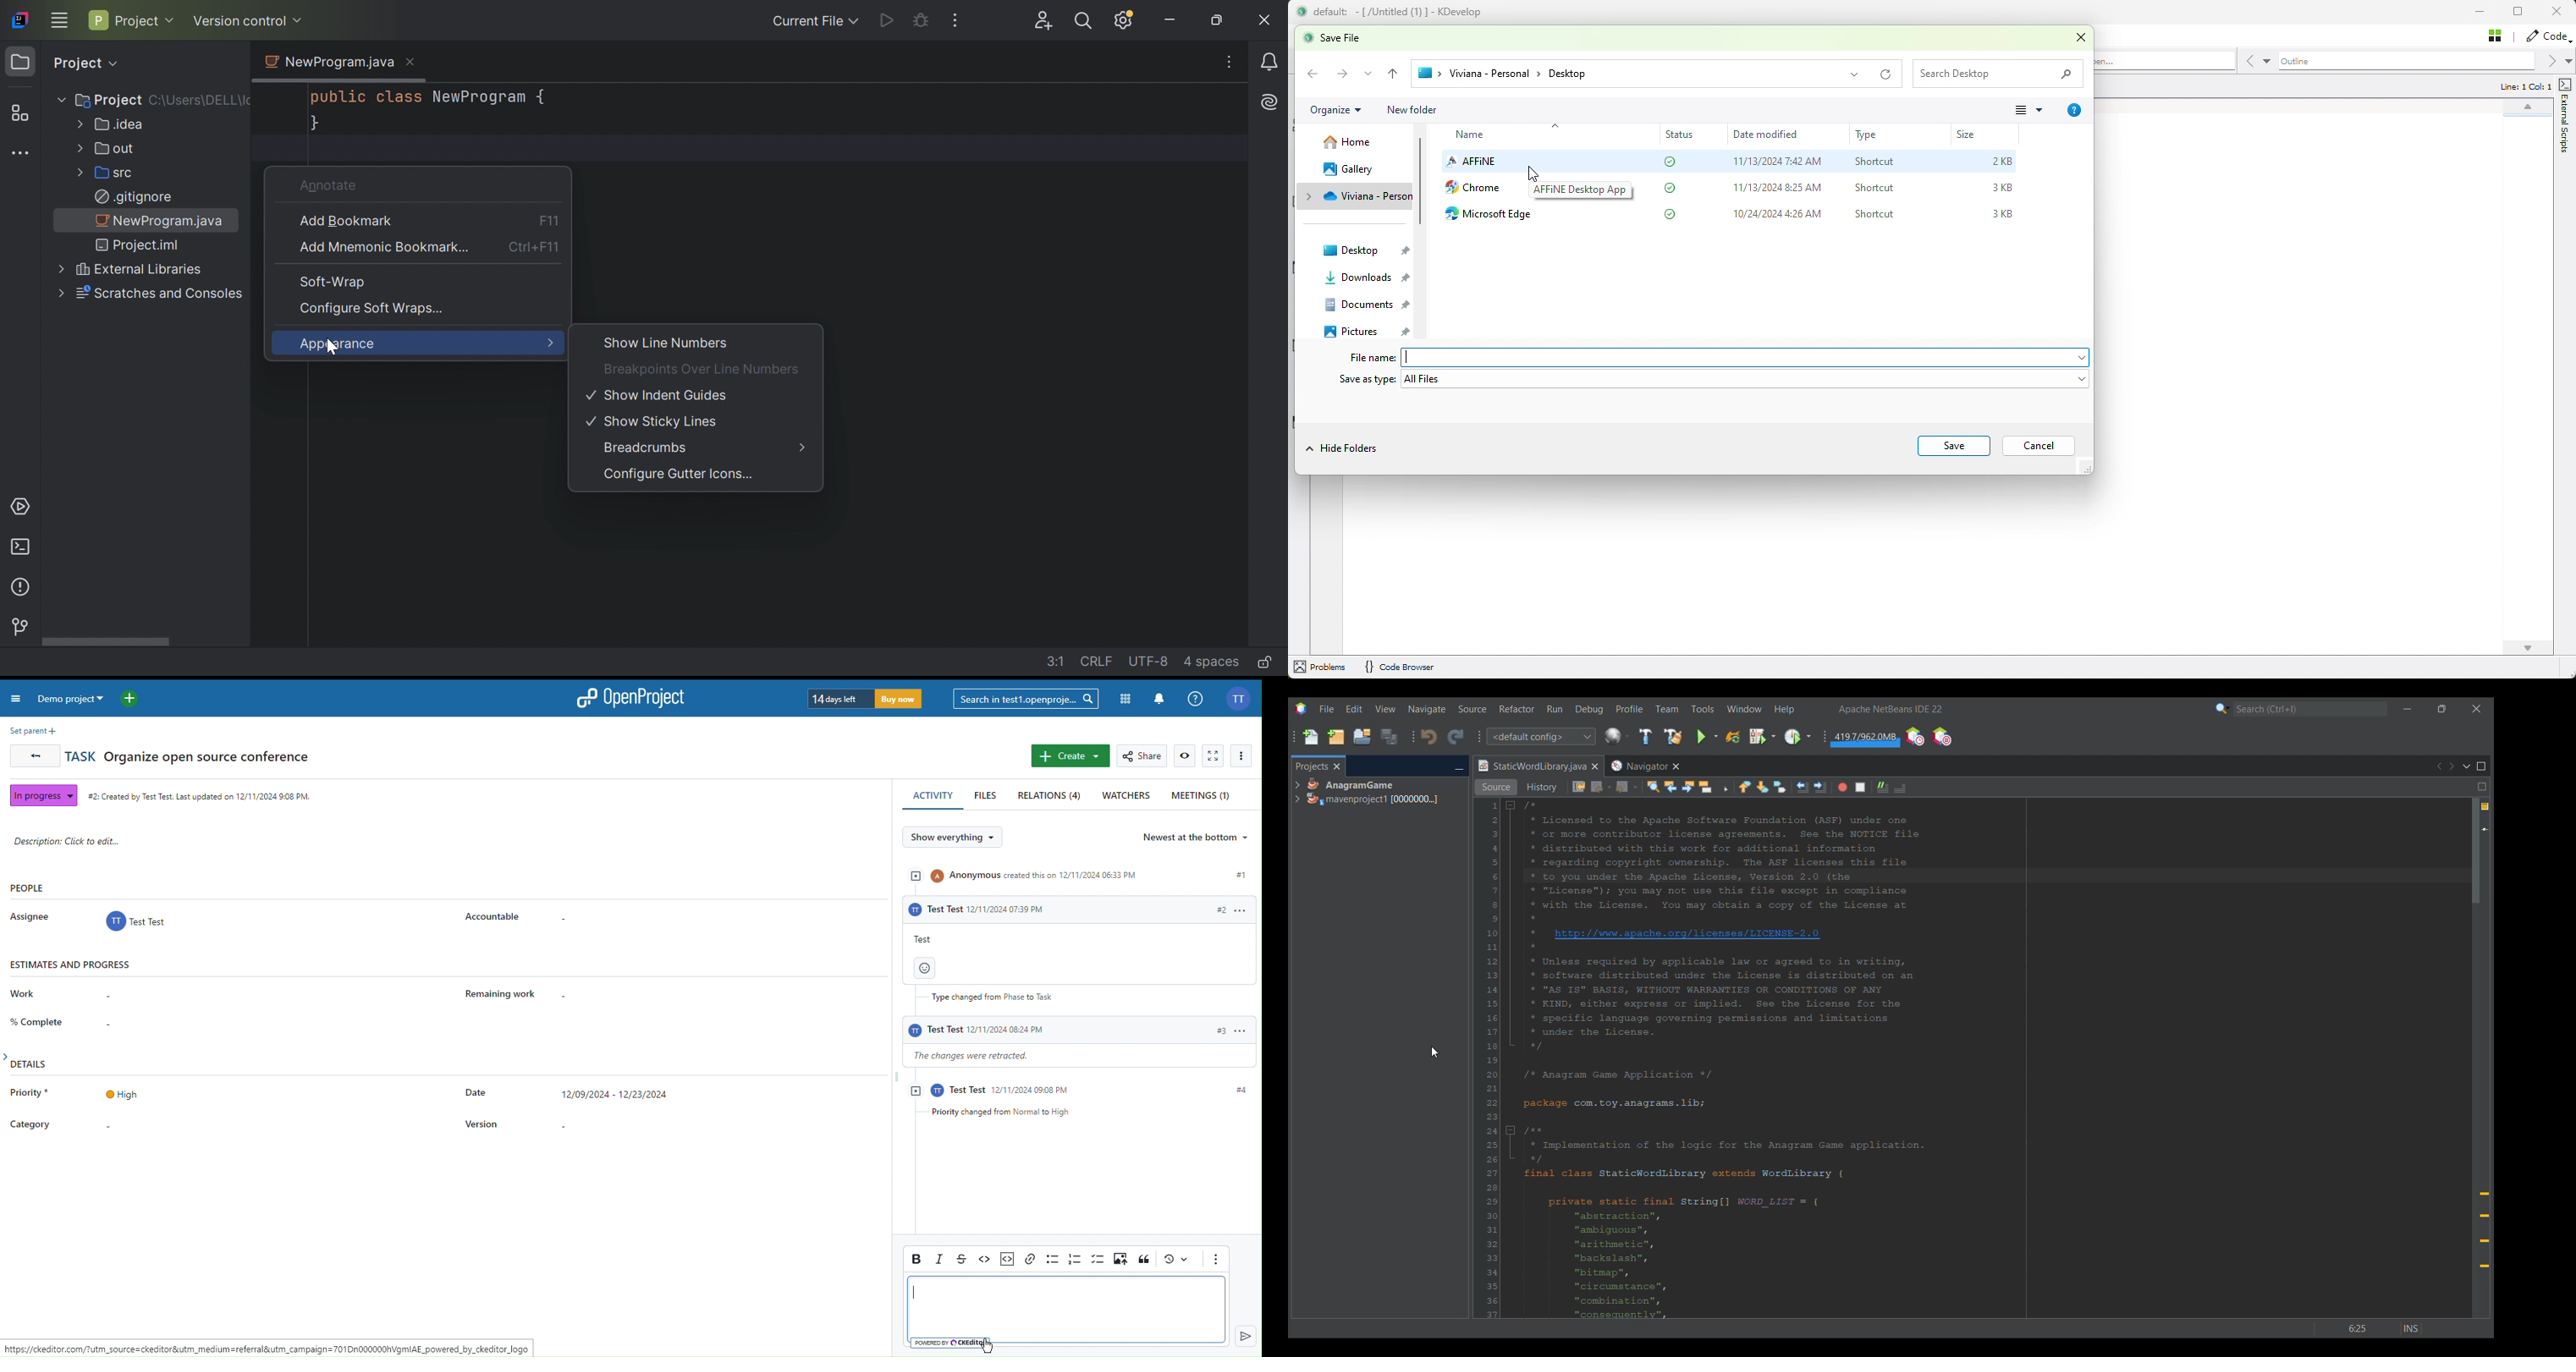 This screenshot has width=2576, height=1372. I want to click on Debug menu, so click(1590, 709).